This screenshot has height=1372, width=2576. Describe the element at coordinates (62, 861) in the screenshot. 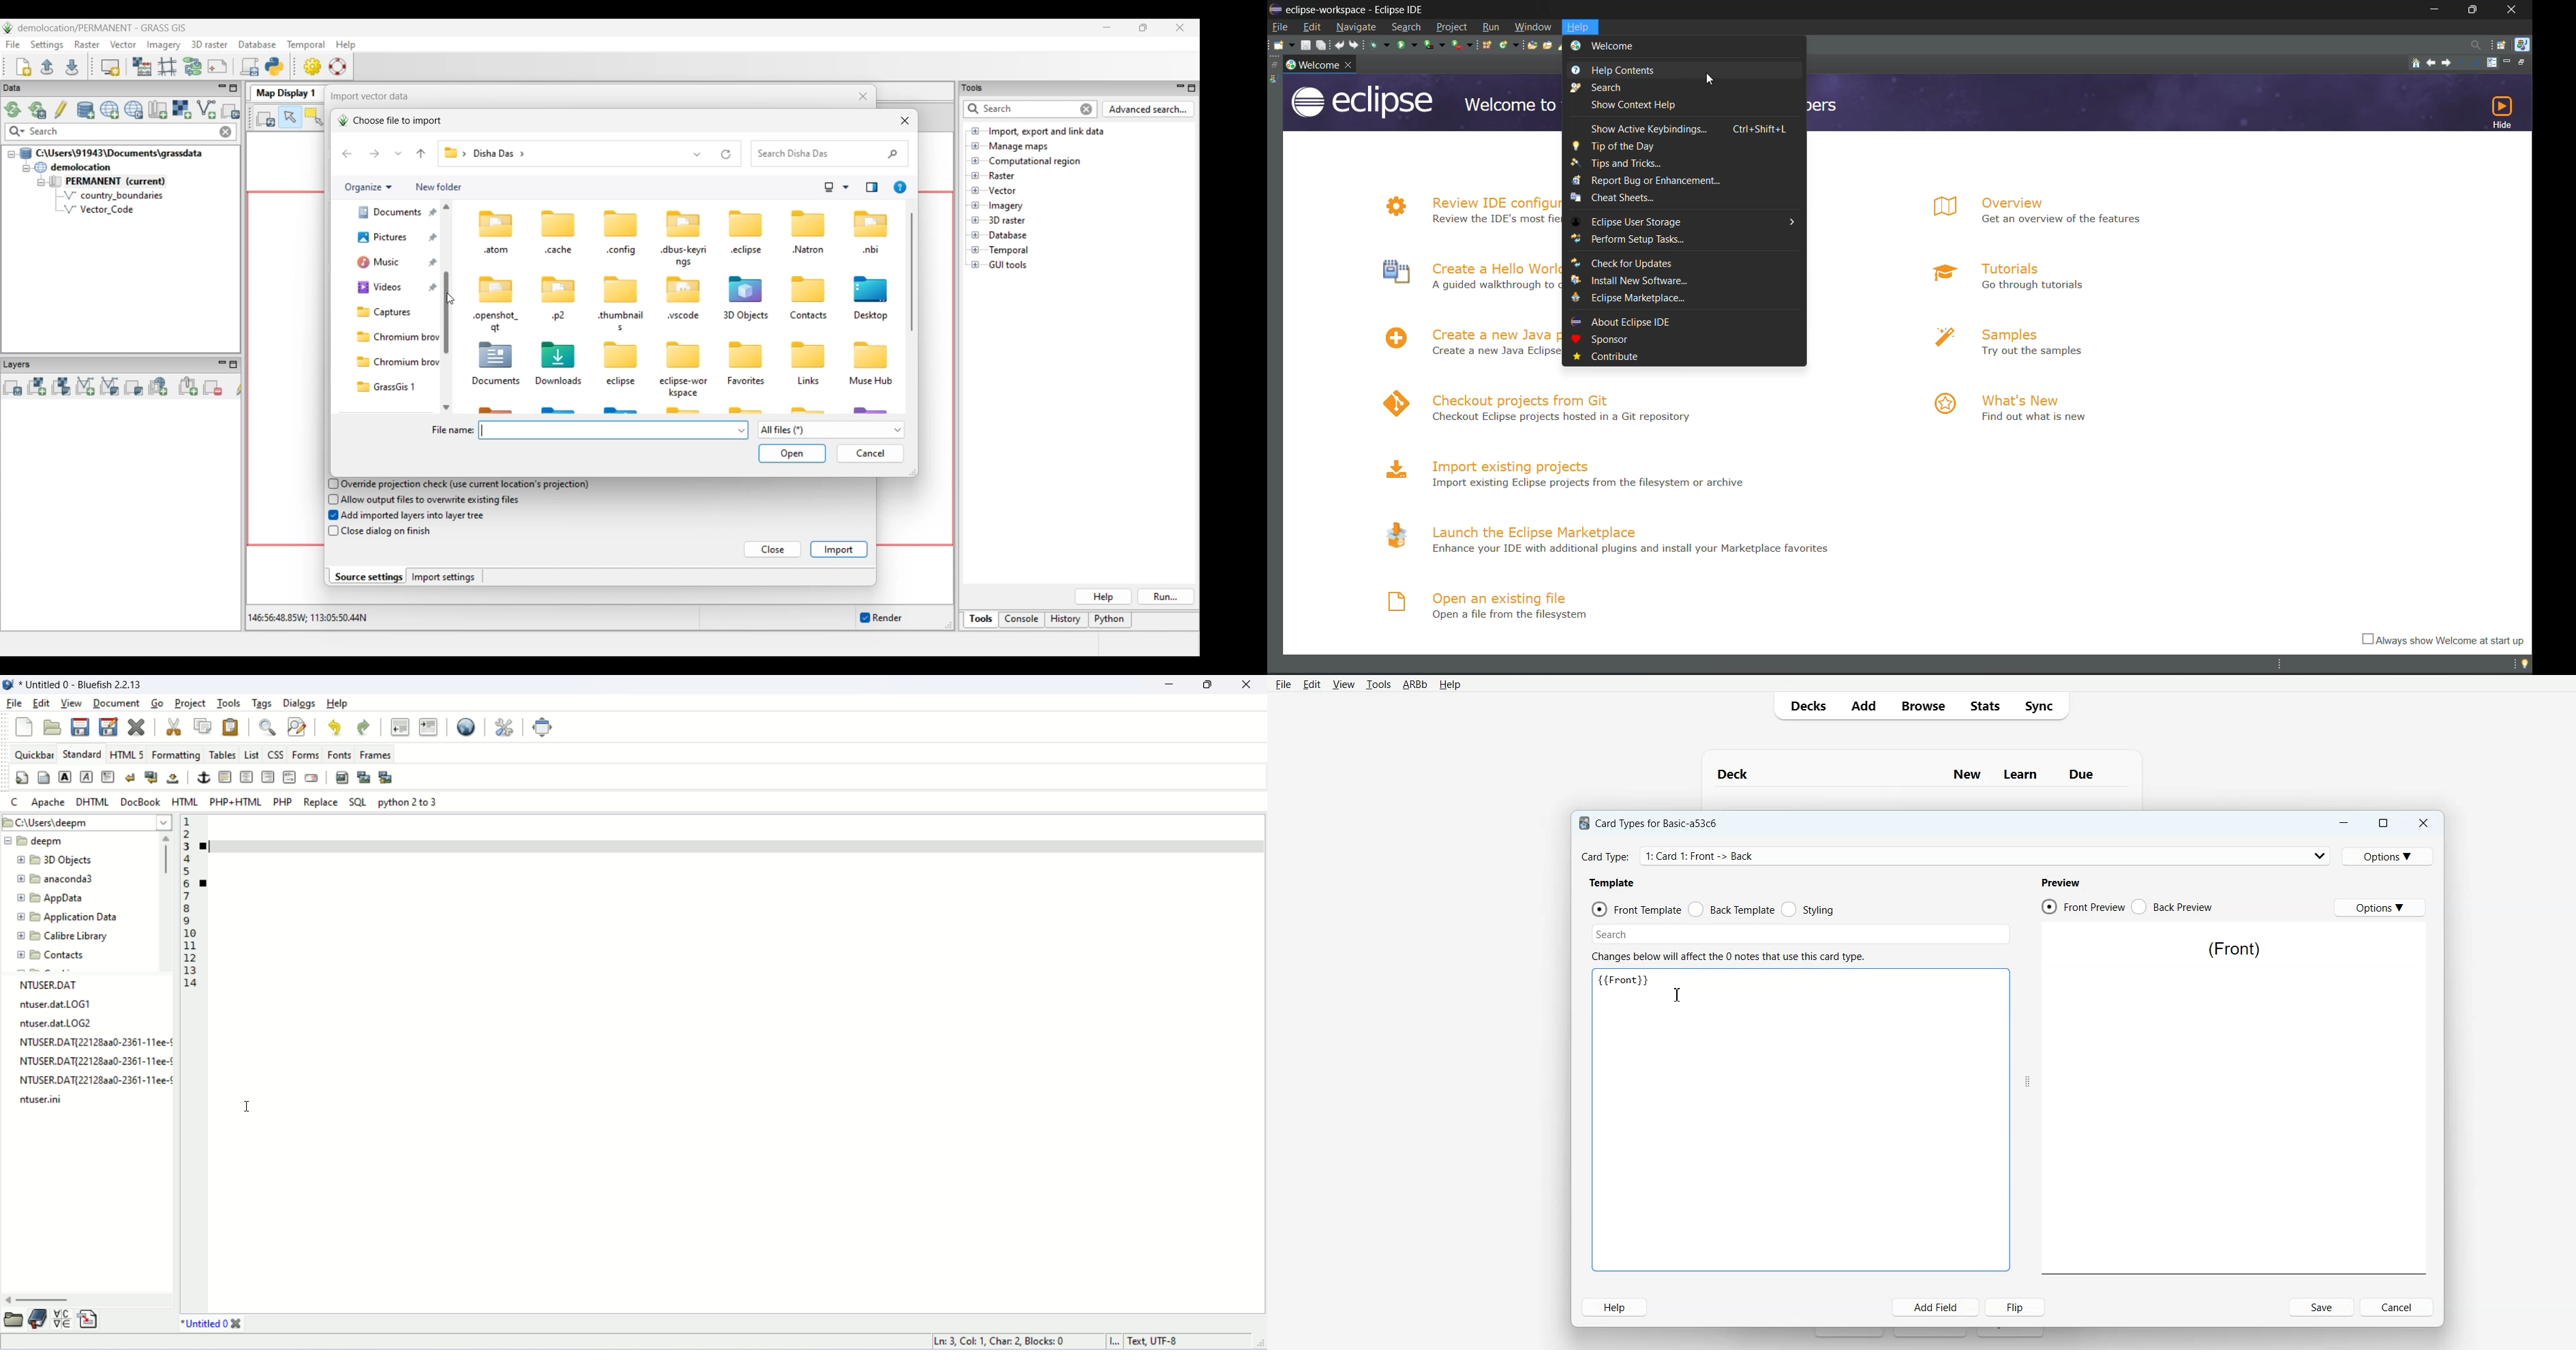

I see `3D Objects` at that location.